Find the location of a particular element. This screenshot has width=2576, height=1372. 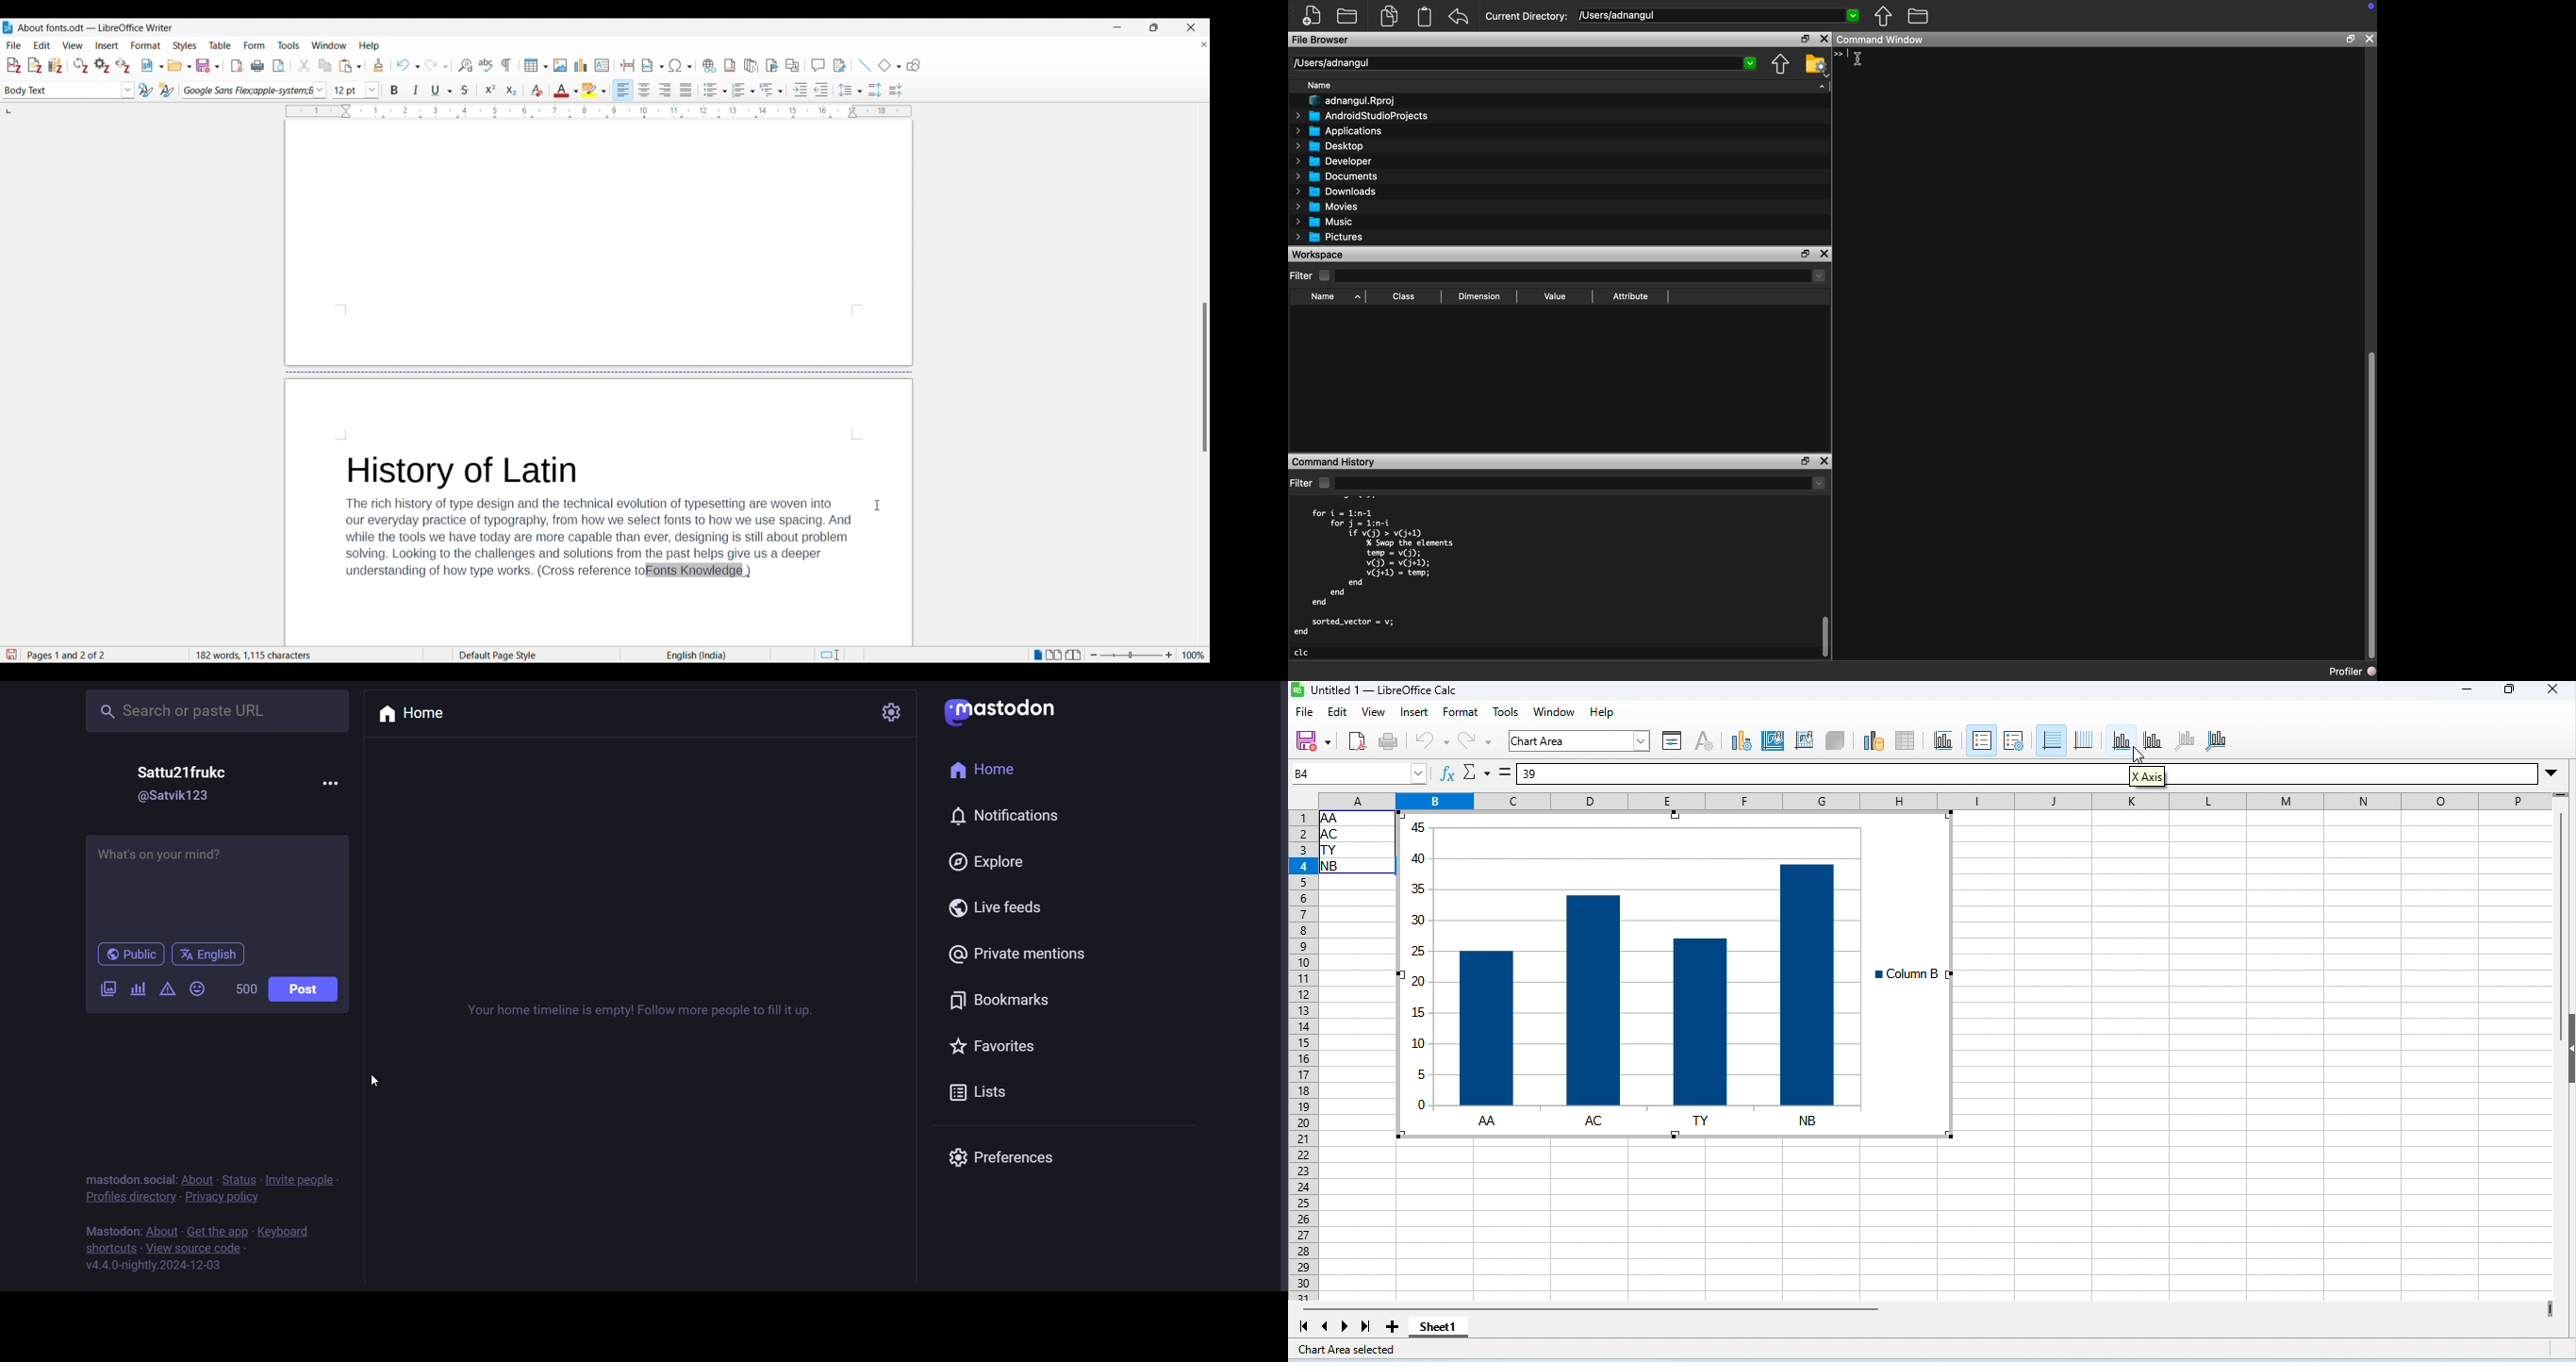

categories is located at coordinates (1649, 1121).